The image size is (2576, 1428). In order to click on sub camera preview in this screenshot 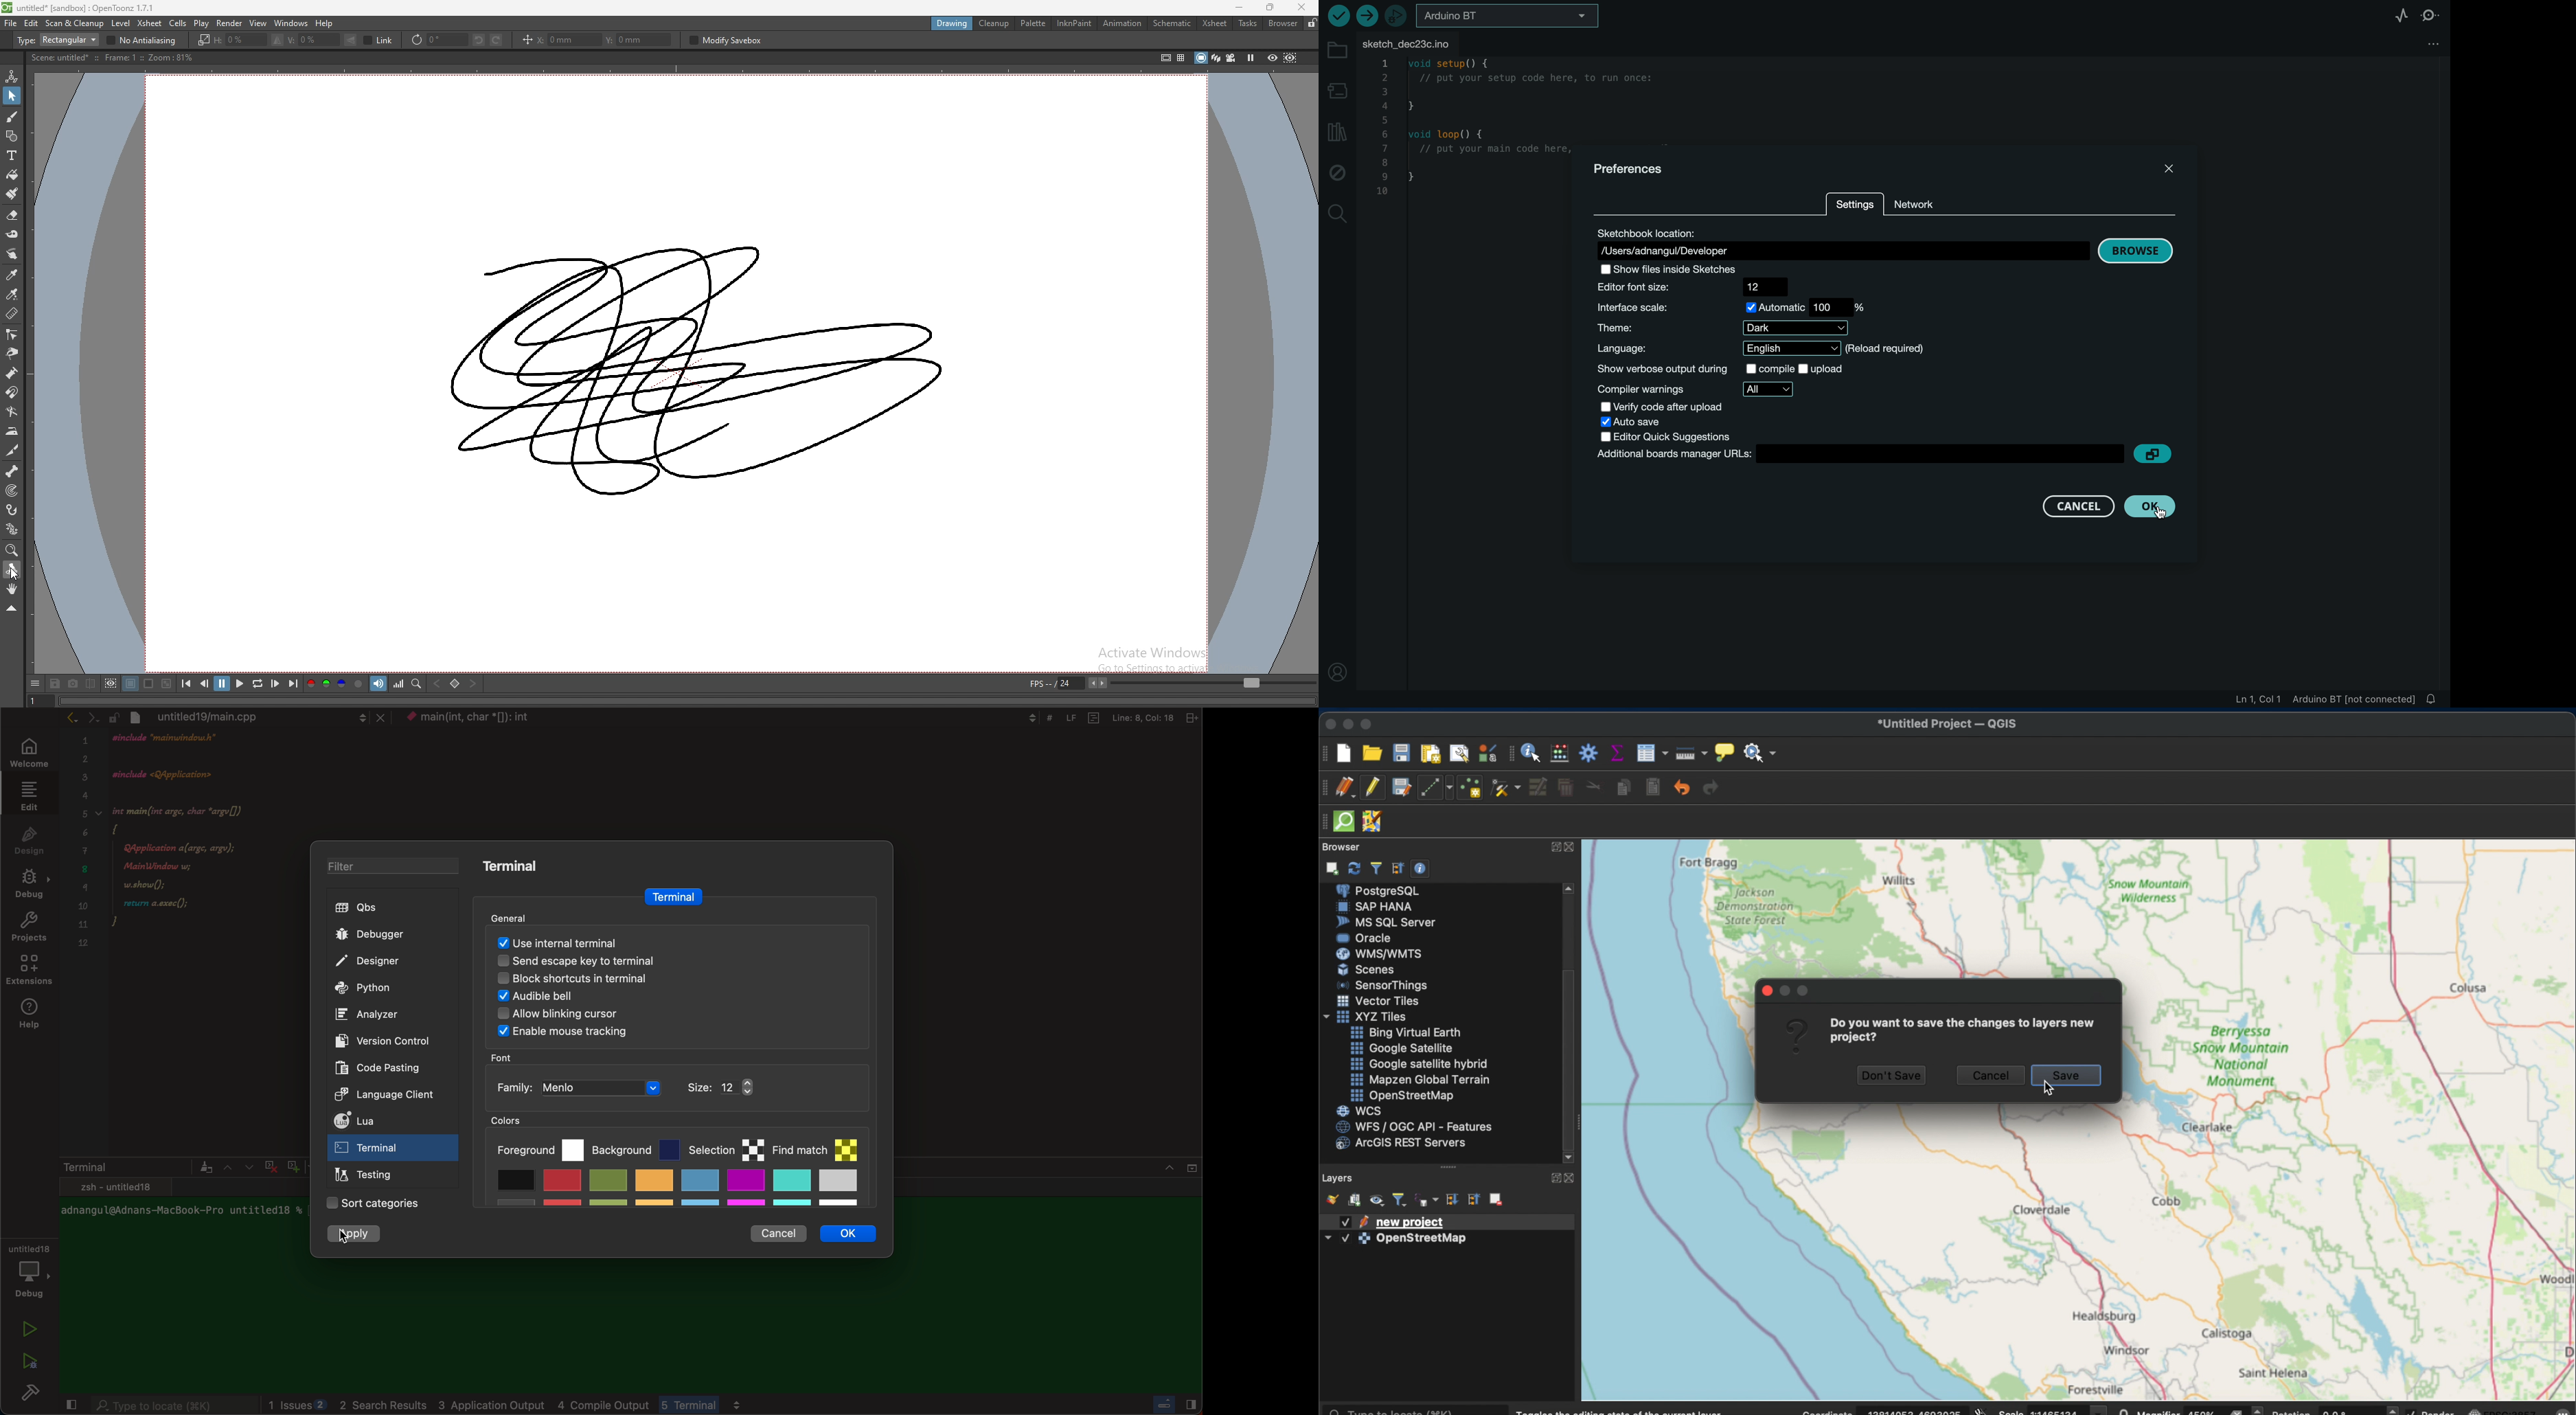, I will do `click(1290, 58)`.